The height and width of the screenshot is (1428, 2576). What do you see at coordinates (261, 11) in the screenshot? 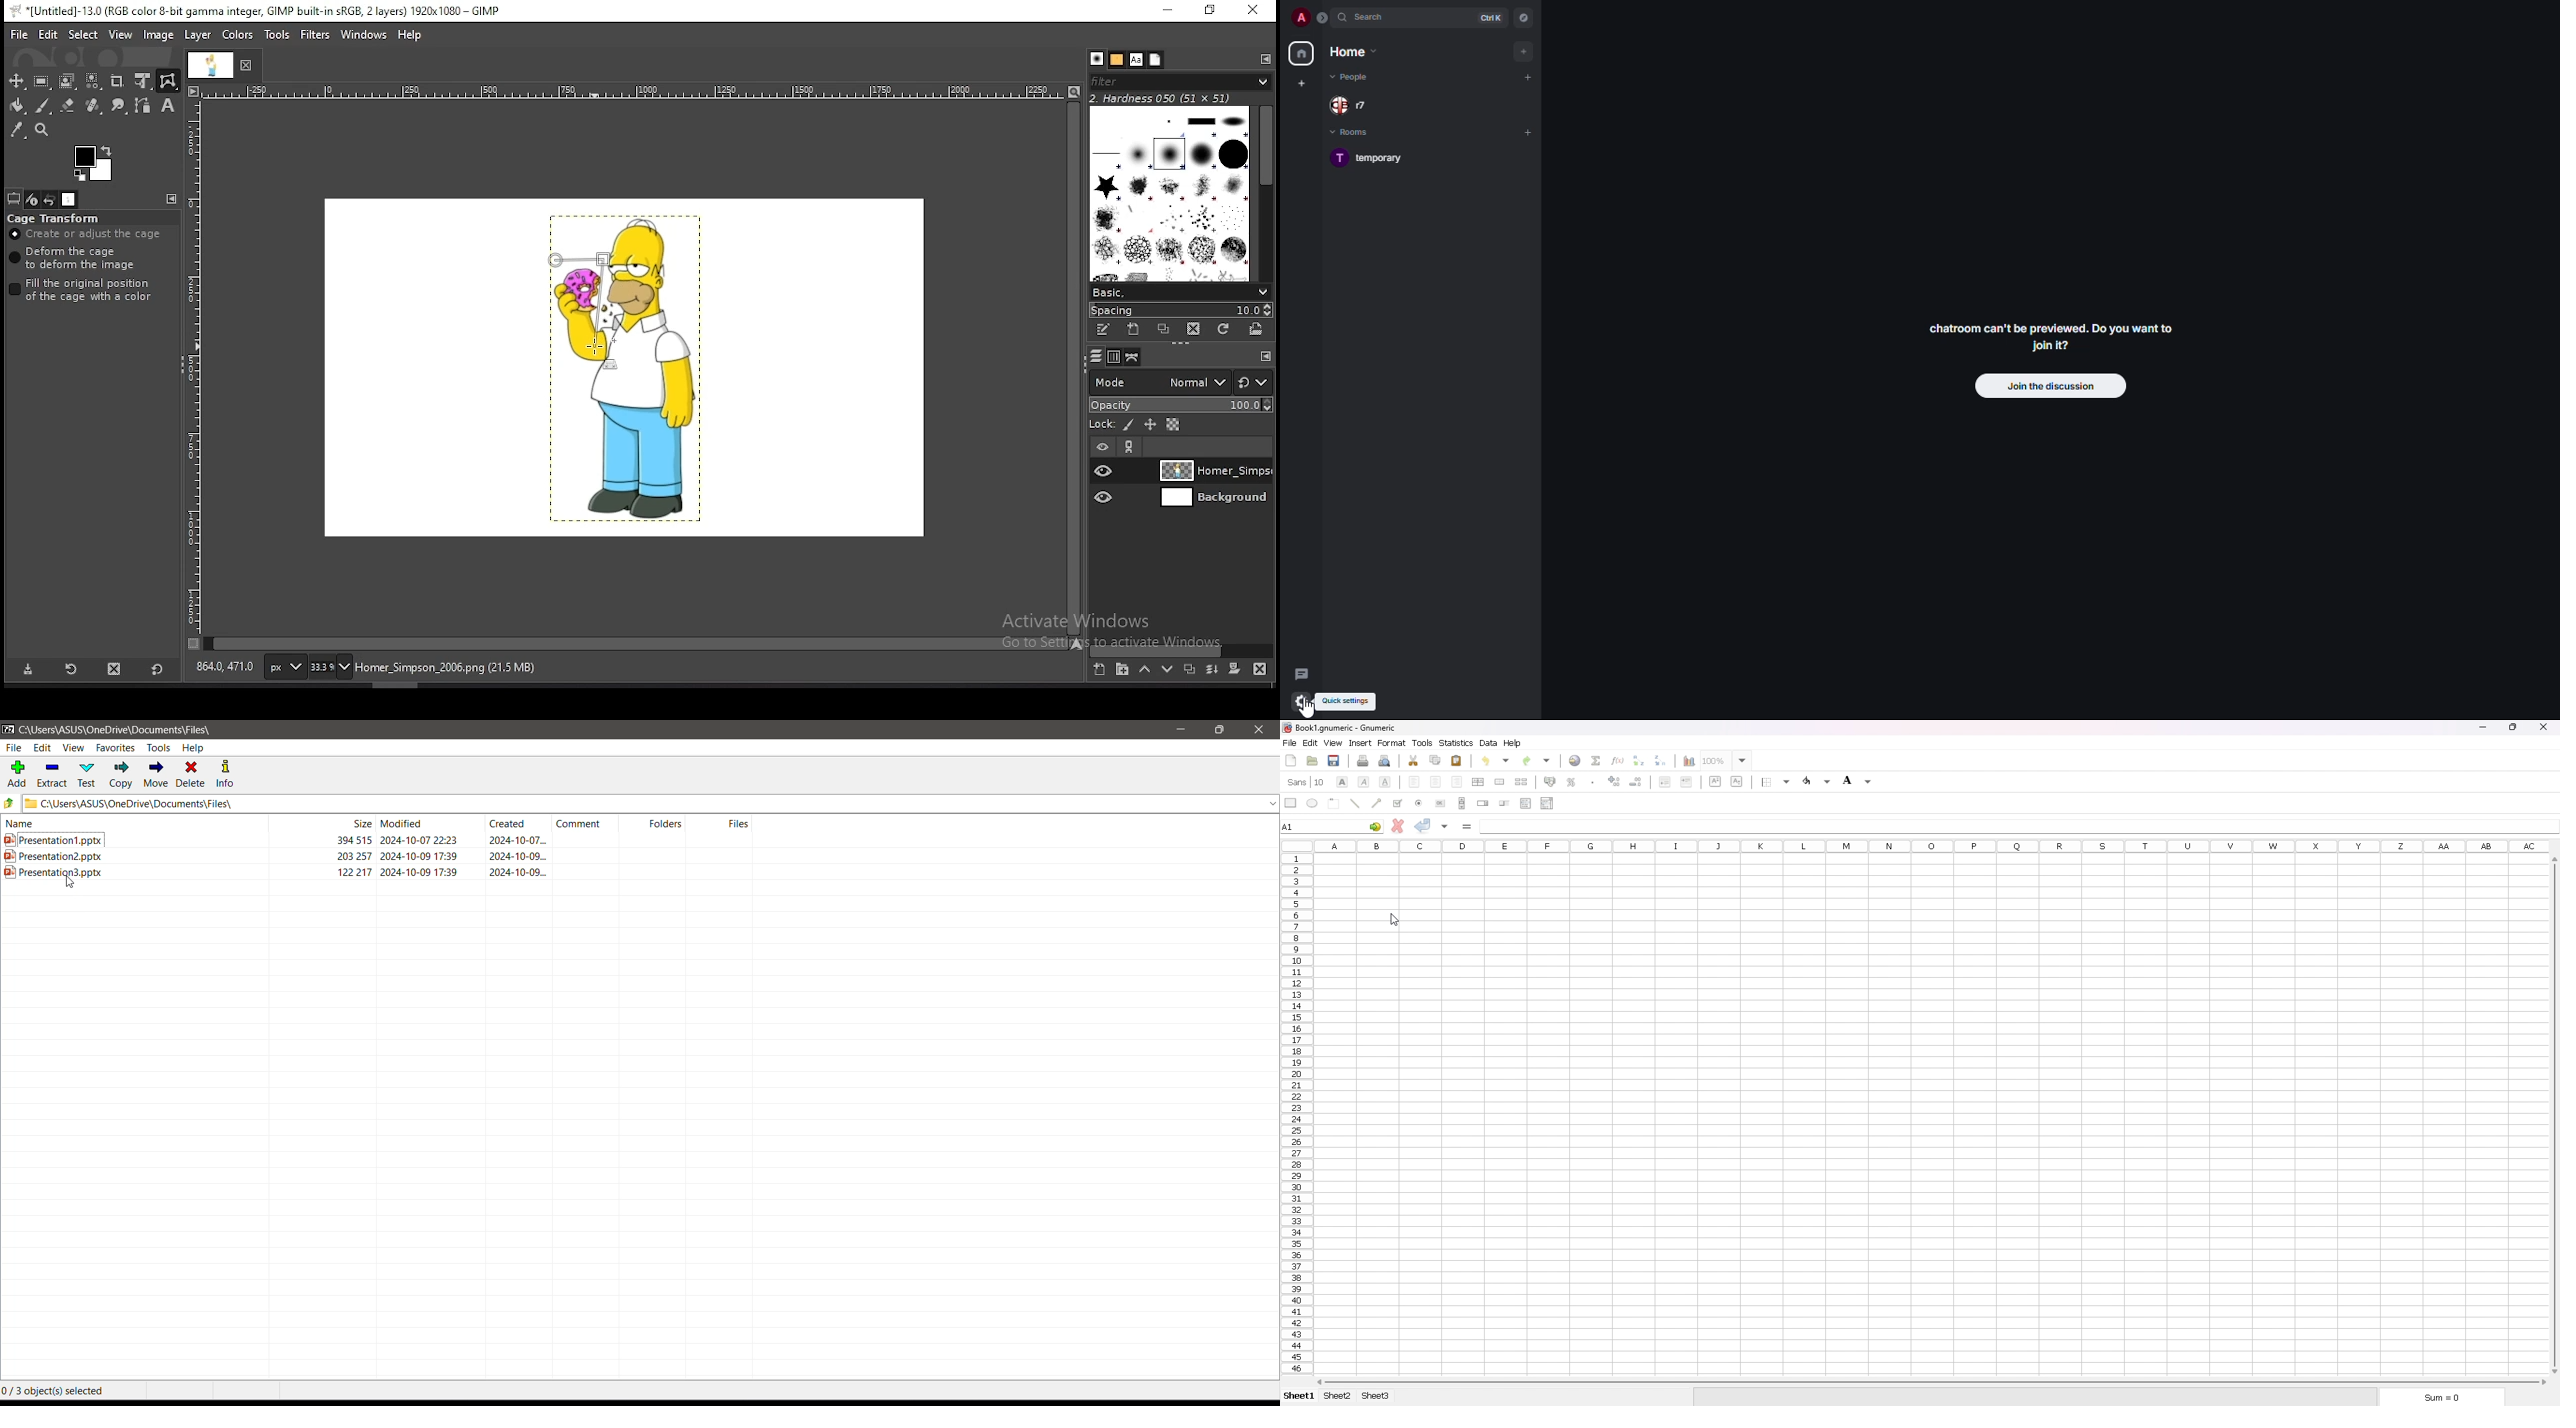
I see `*[untitled]-13.0 (rgb color 8-bit gamma integer, gimp built-in sRGB, 2 layers) 1920x1080 - gimp` at bounding box center [261, 11].